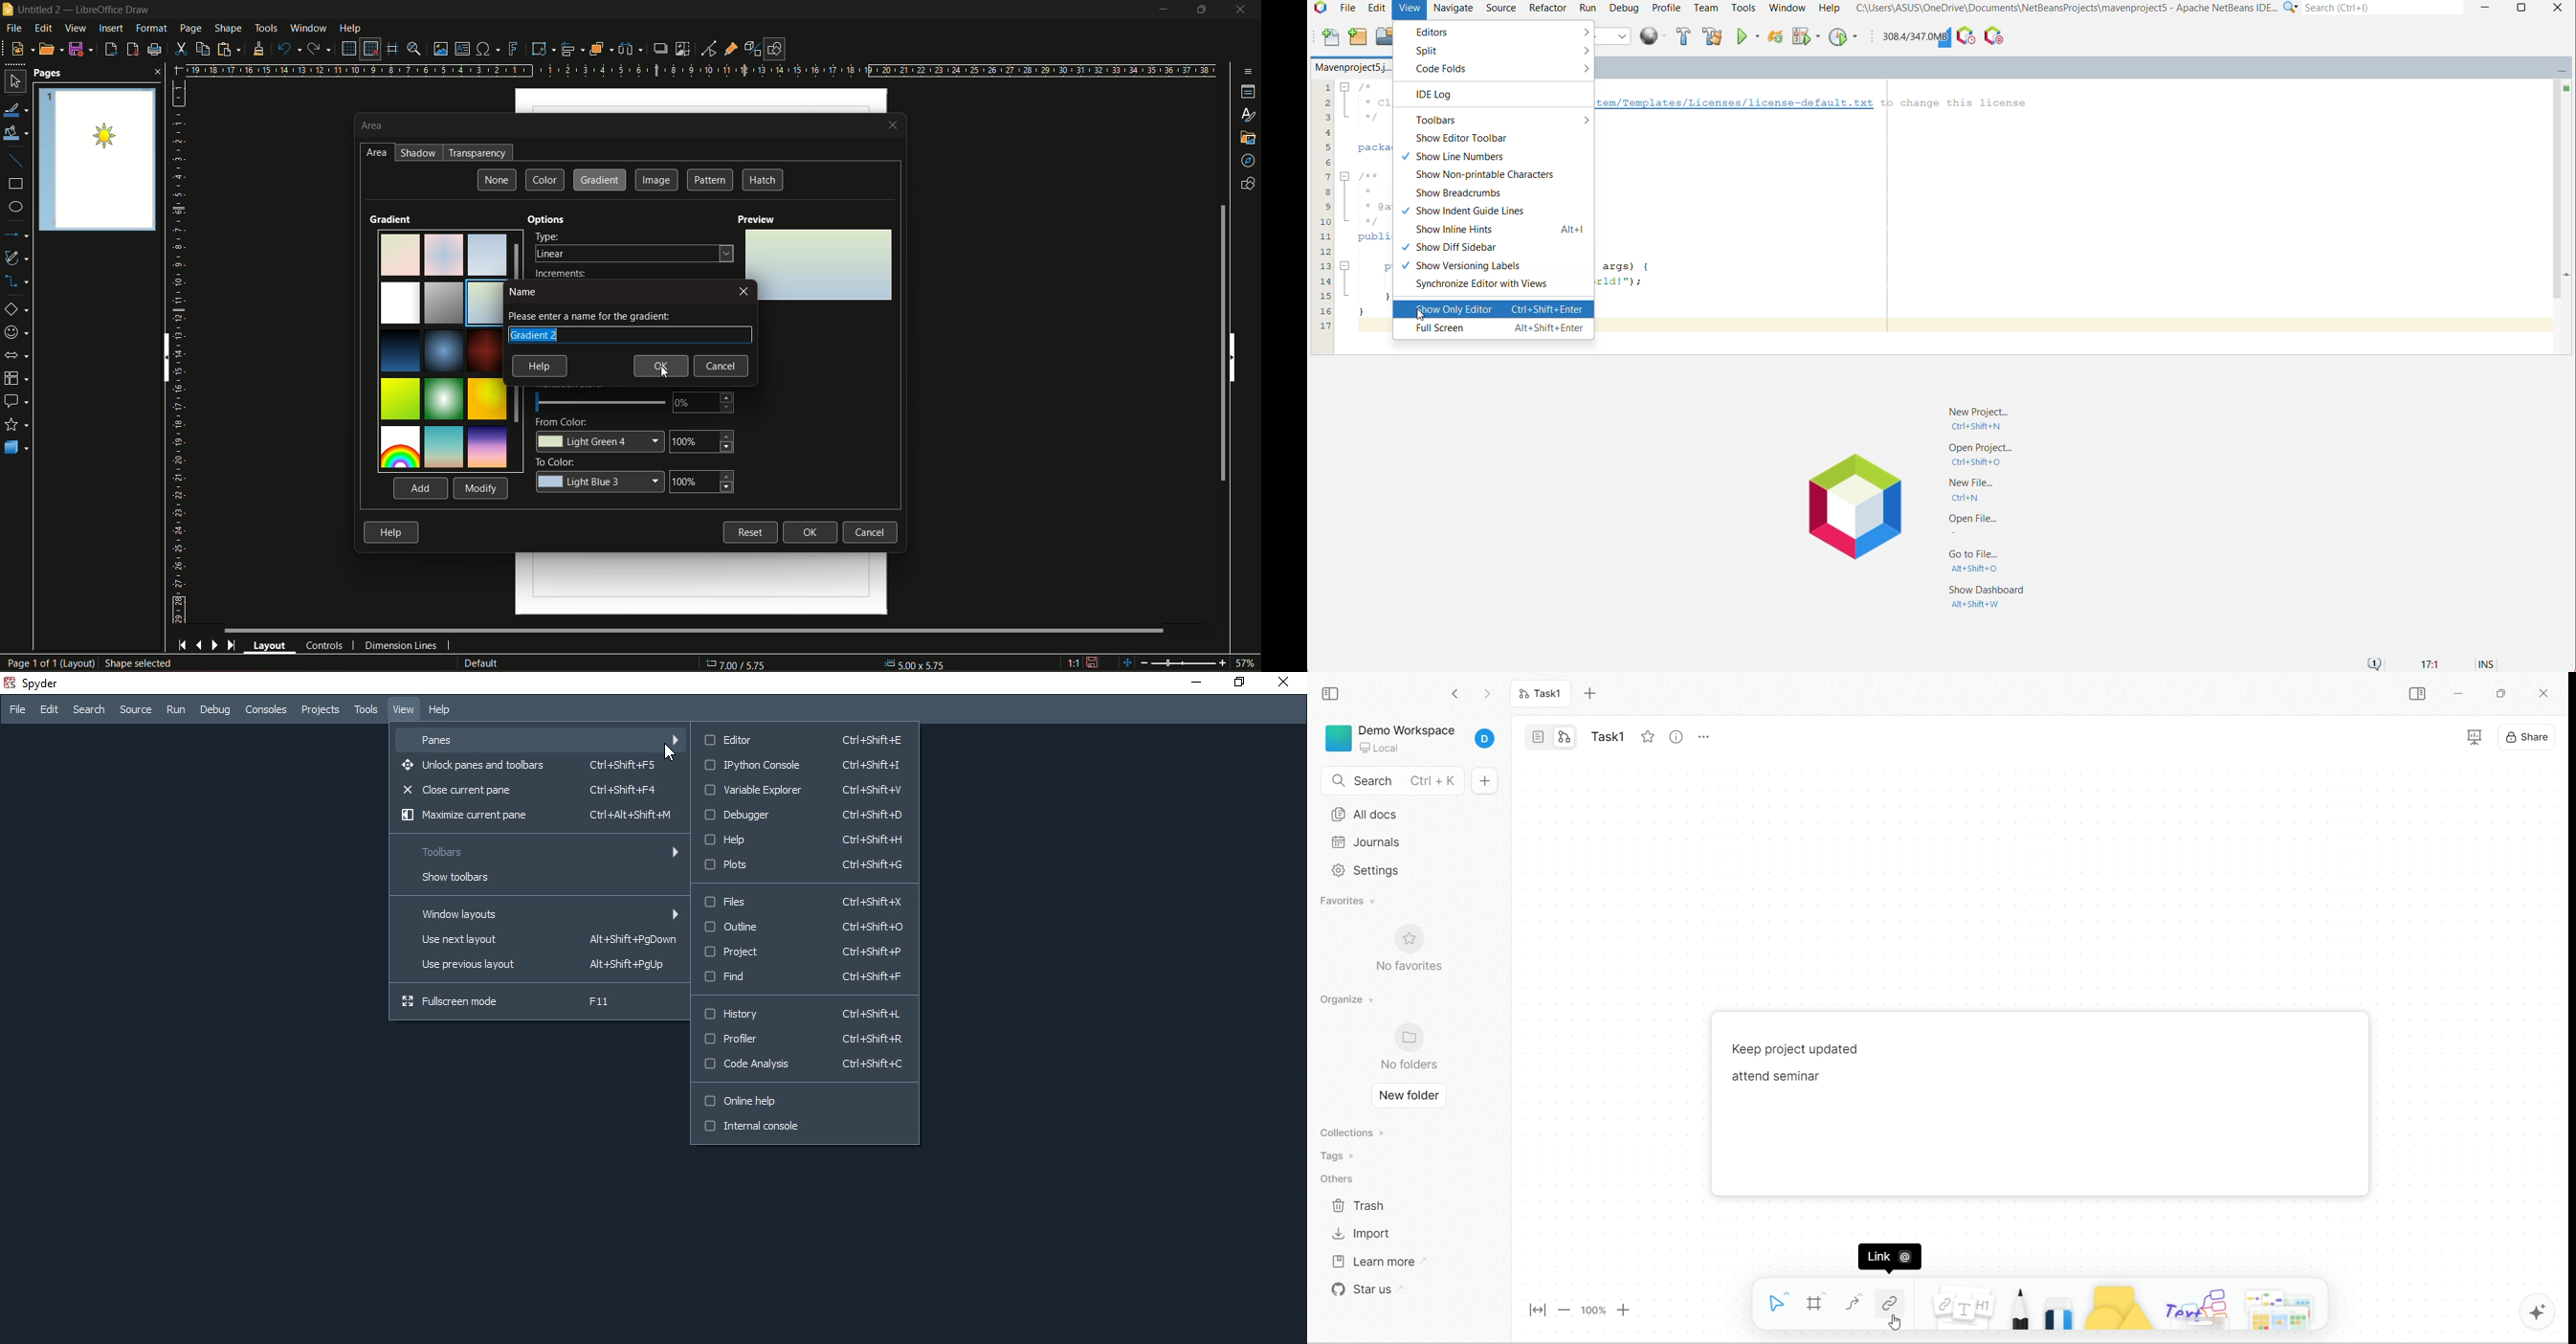  I want to click on sources, so click(133, 709).